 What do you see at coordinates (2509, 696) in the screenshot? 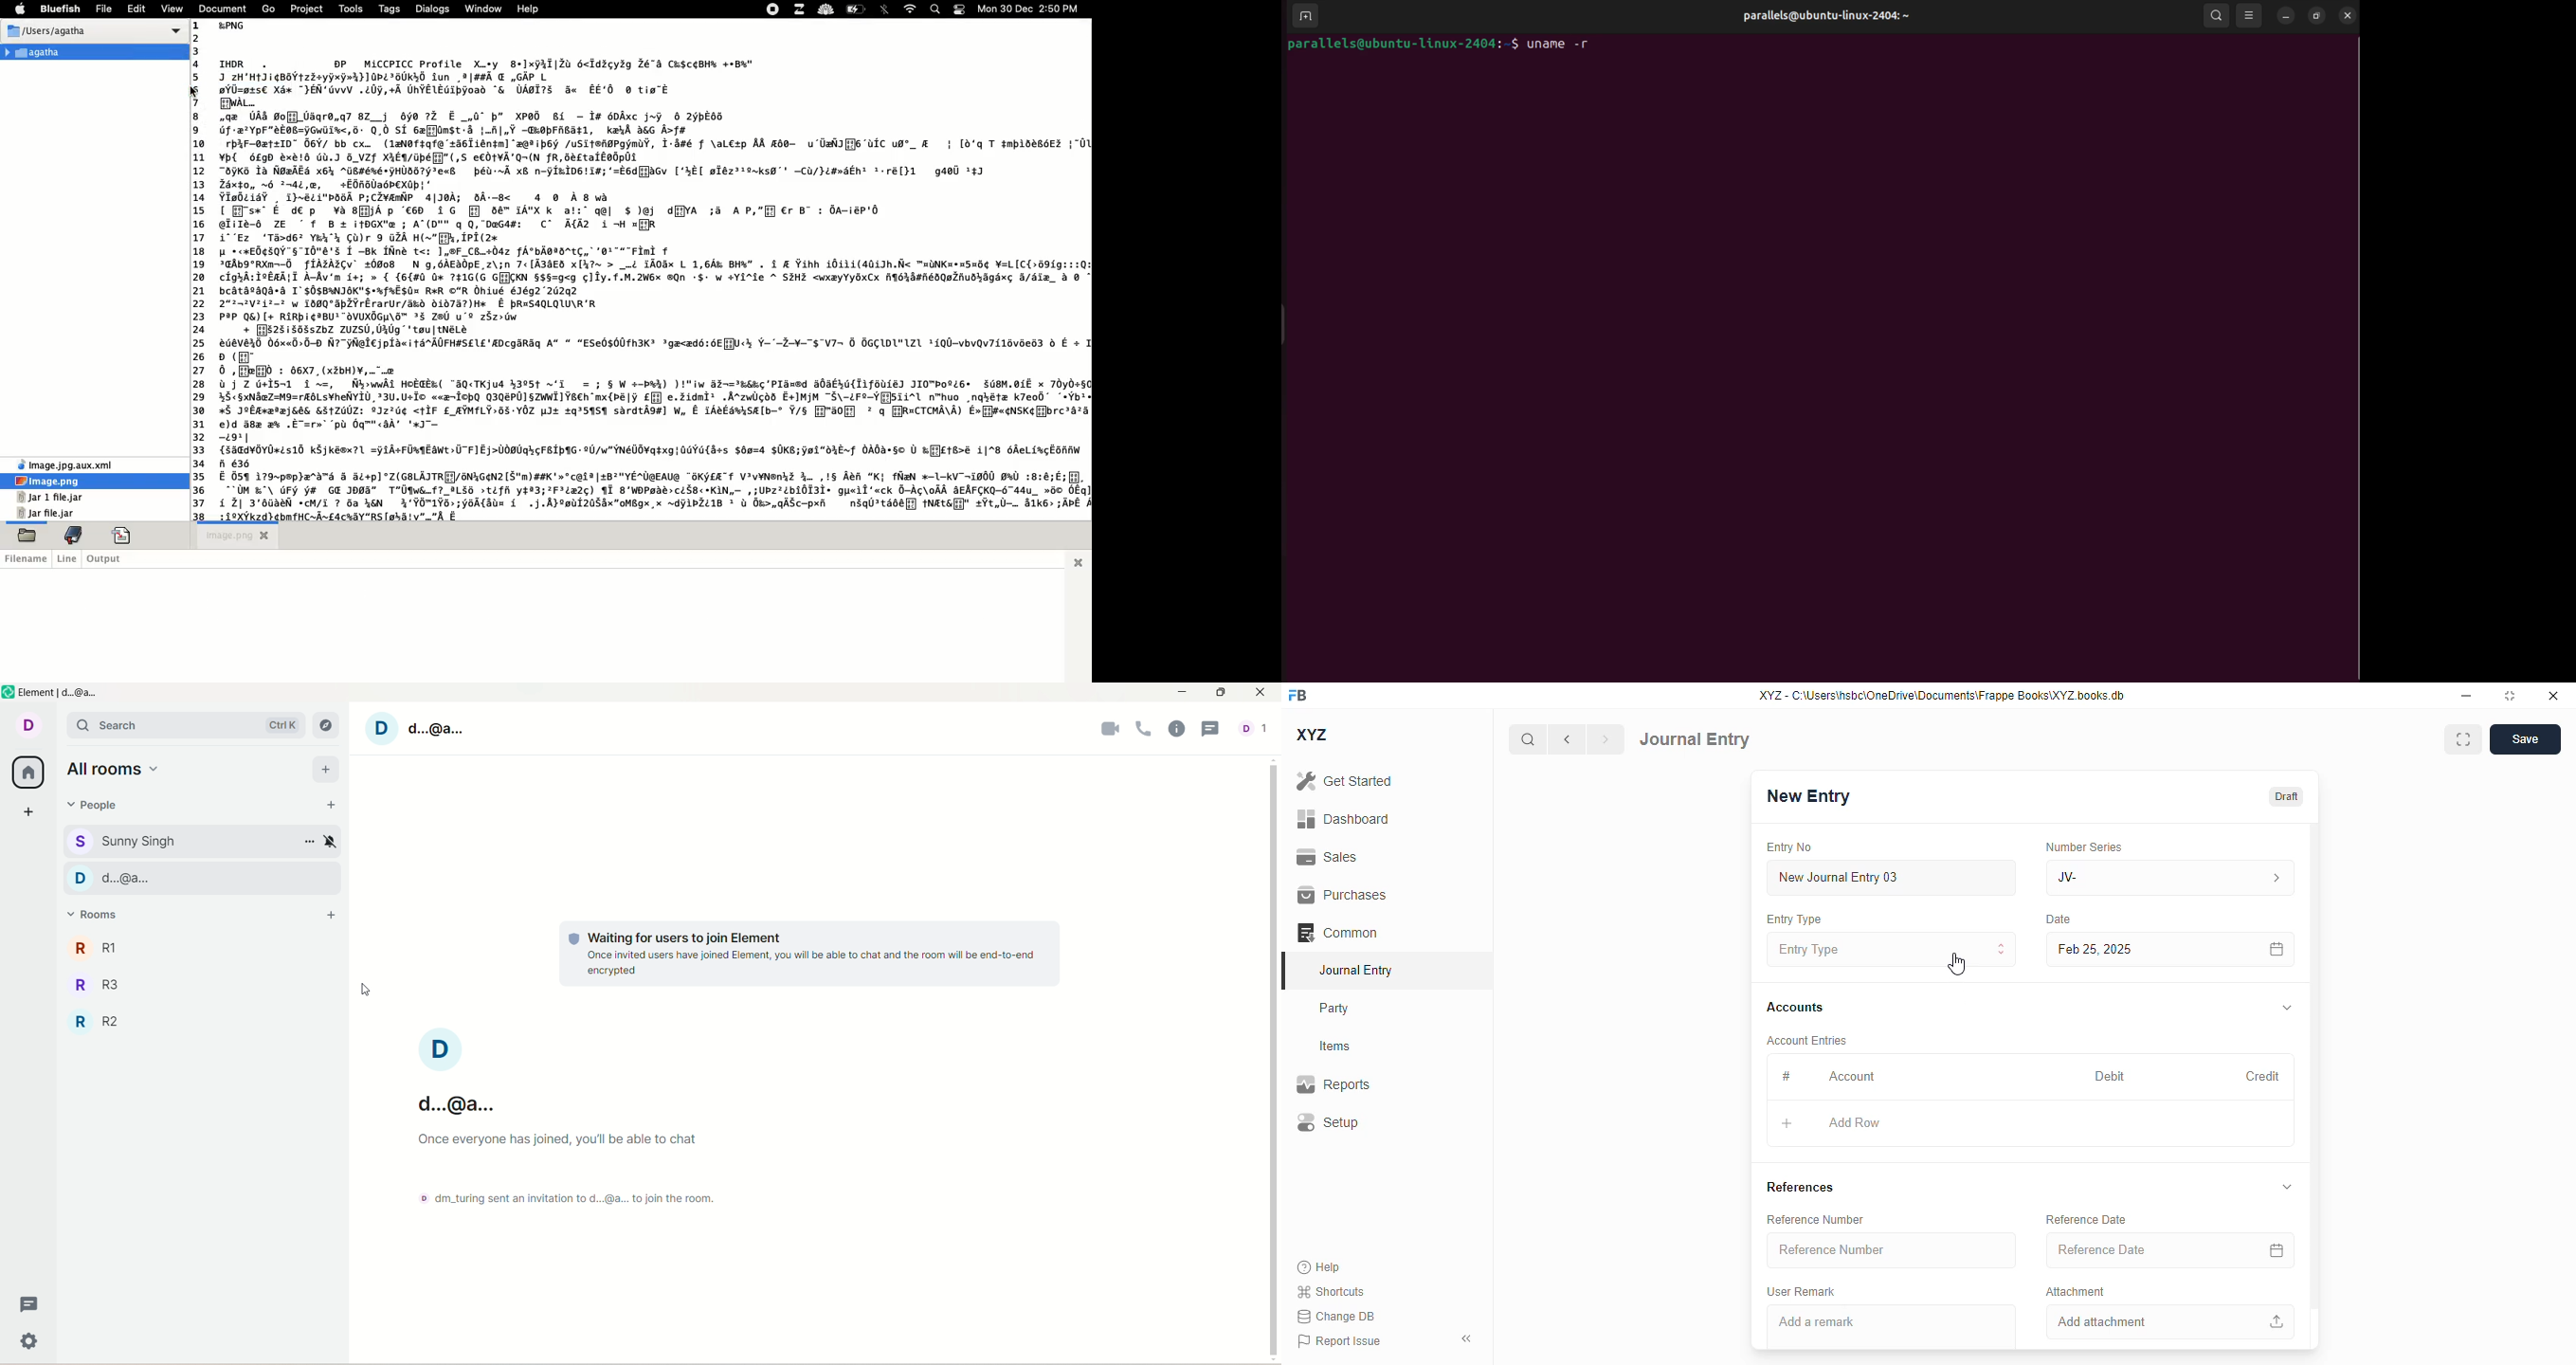
I see `toggle maximize` at bounding box center [2509, 696].